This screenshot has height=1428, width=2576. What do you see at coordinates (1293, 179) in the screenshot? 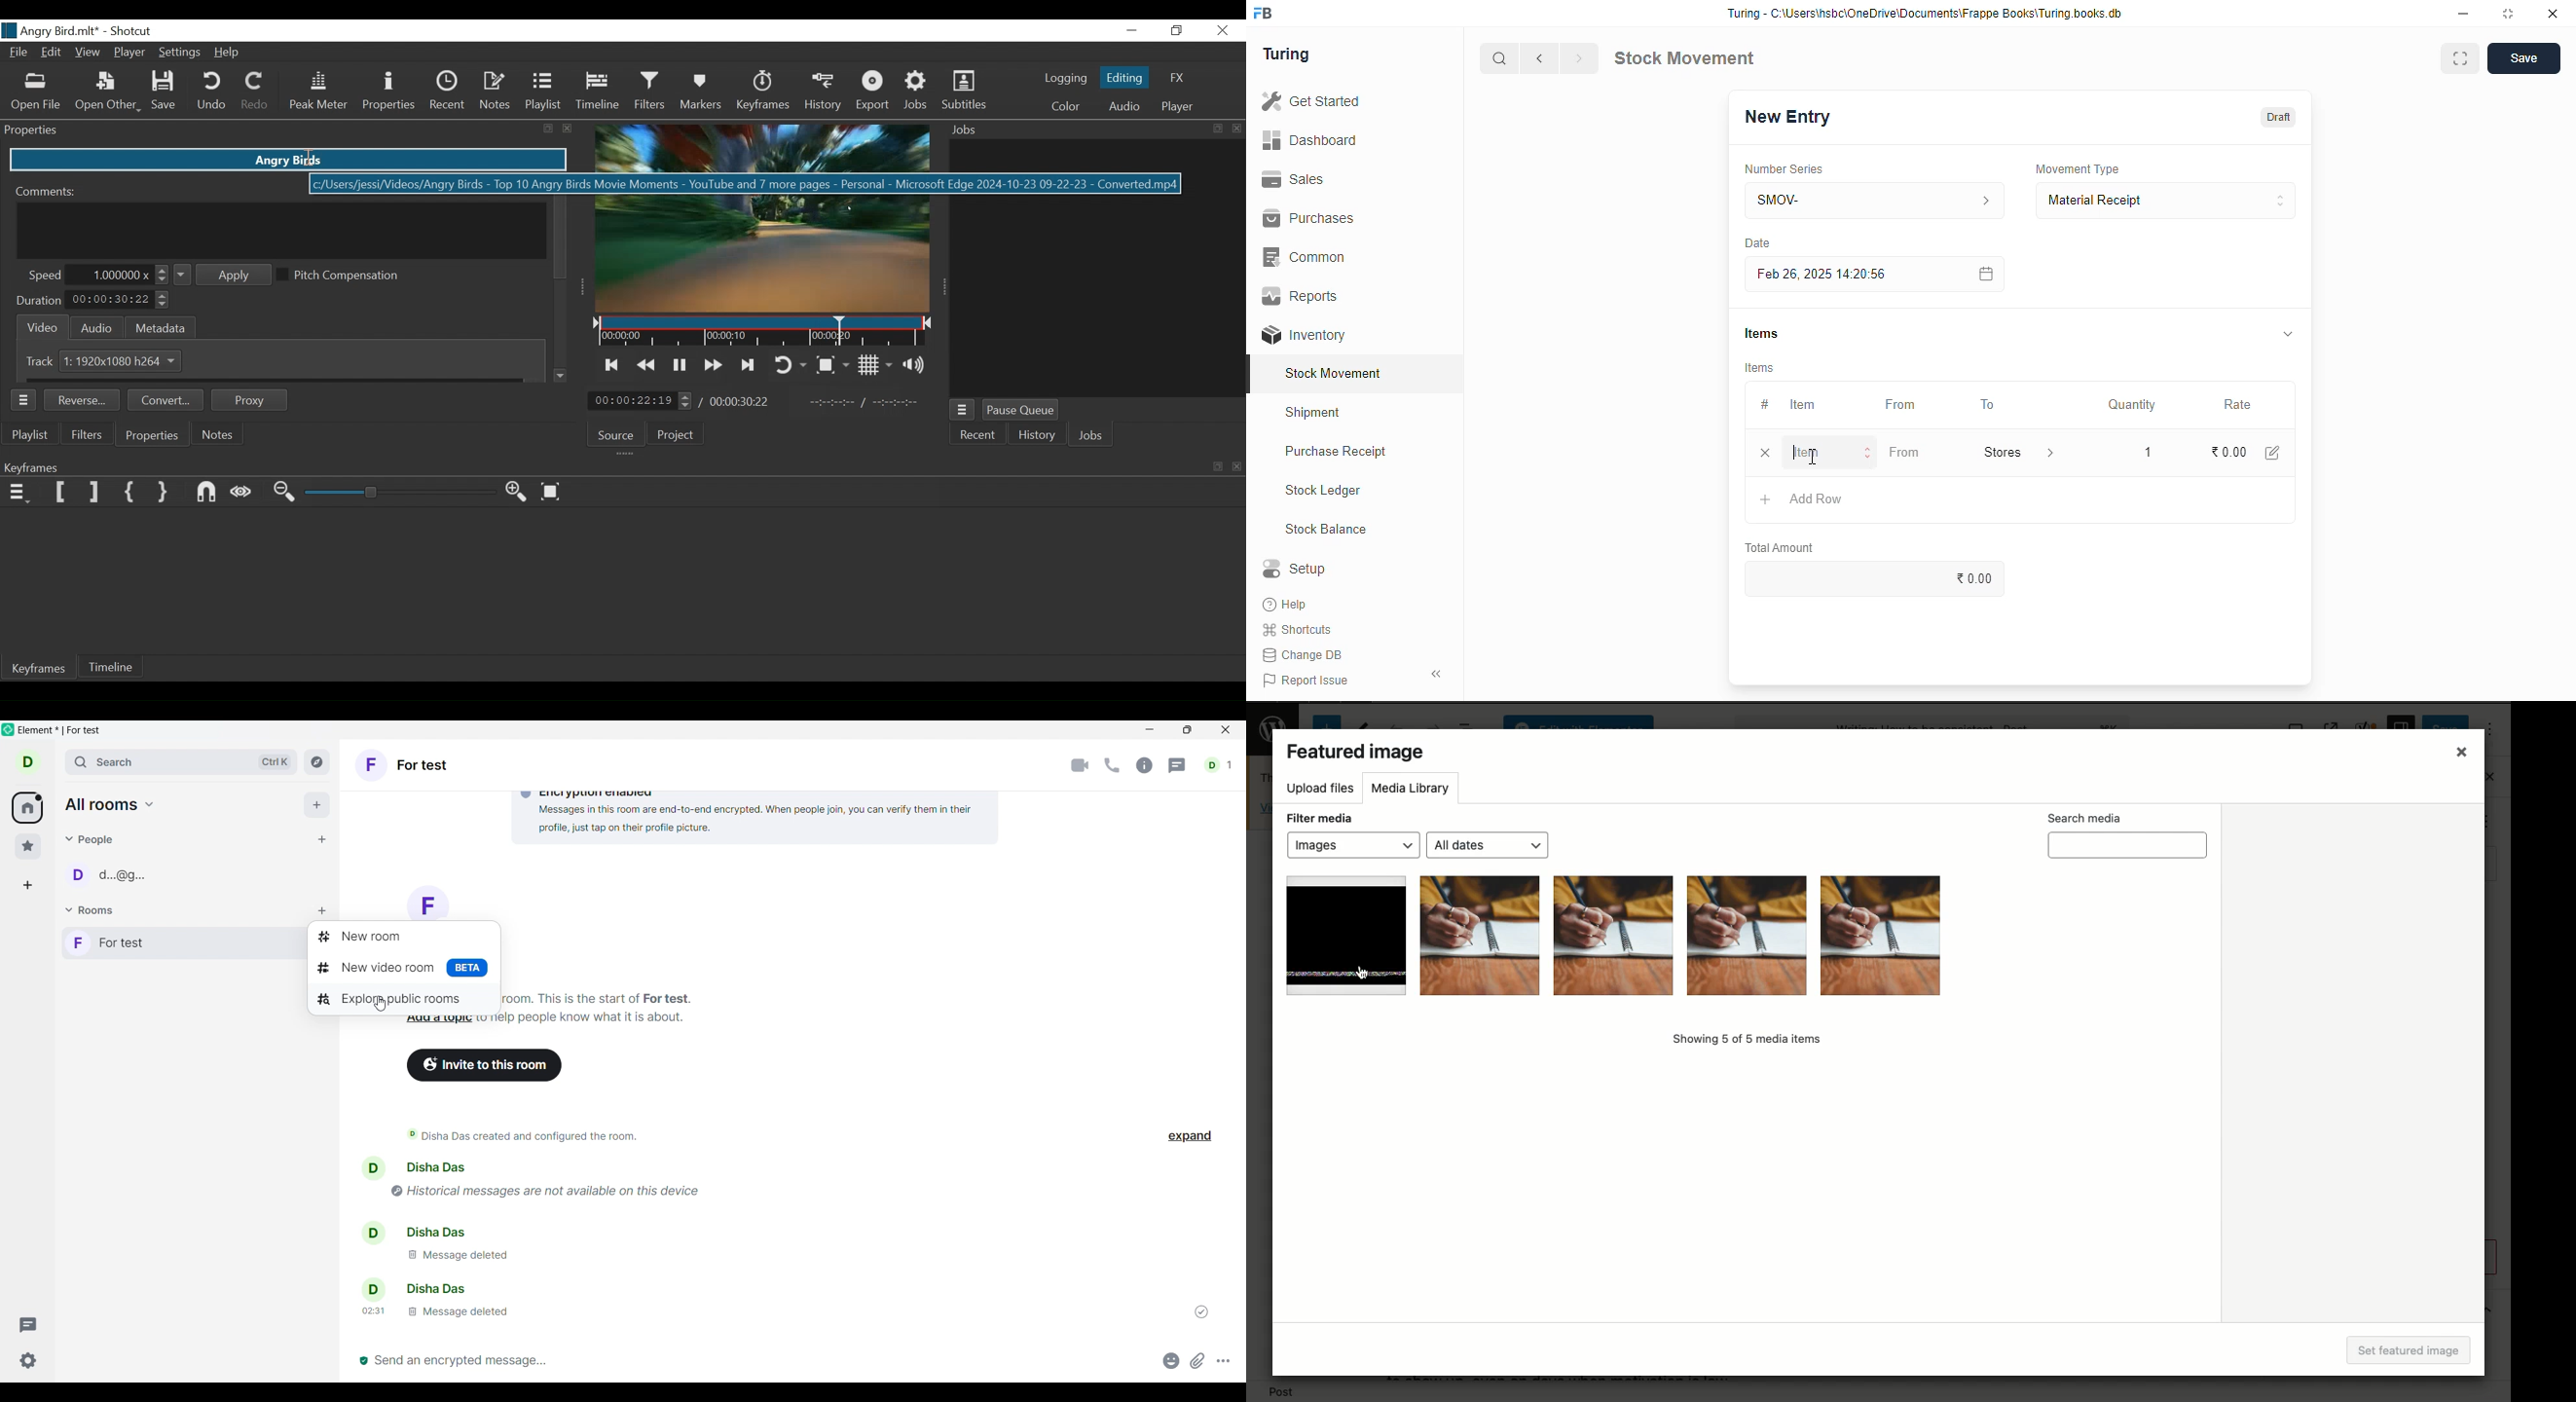
I see `sales` at bounding box center [1293, 179].